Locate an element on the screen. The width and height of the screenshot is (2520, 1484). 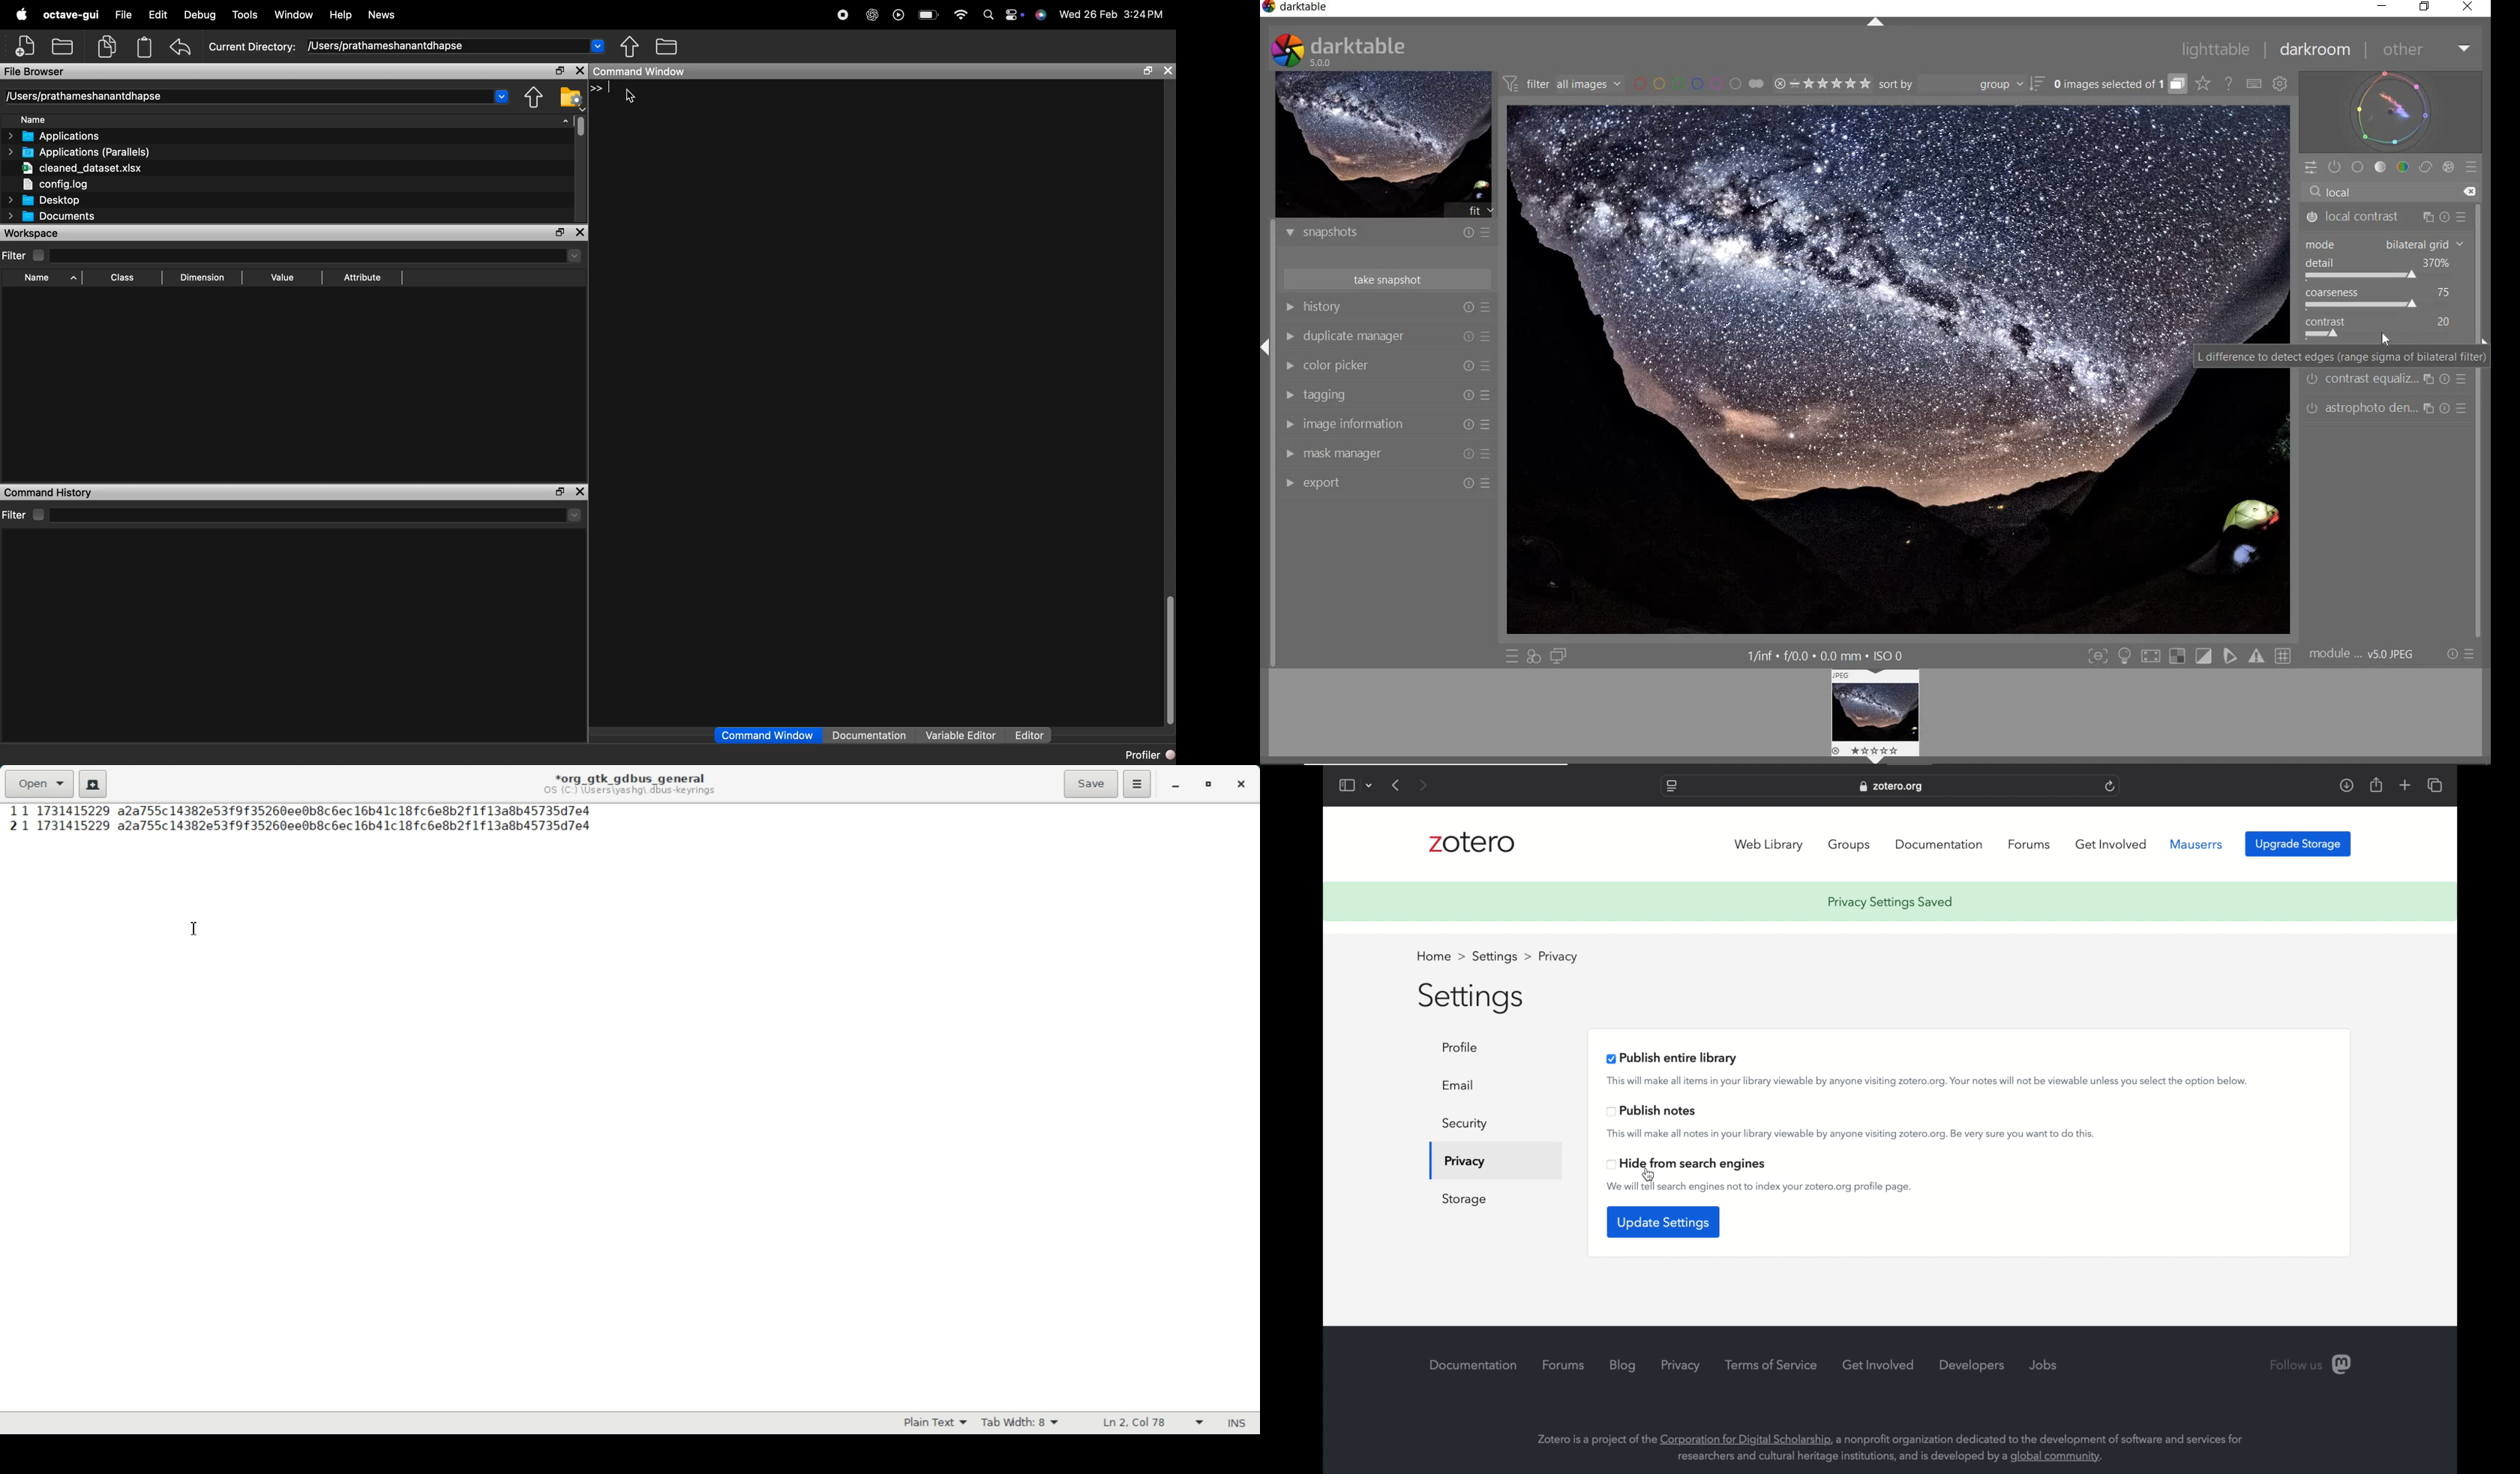
web library is located at coordinates (1769, 845).